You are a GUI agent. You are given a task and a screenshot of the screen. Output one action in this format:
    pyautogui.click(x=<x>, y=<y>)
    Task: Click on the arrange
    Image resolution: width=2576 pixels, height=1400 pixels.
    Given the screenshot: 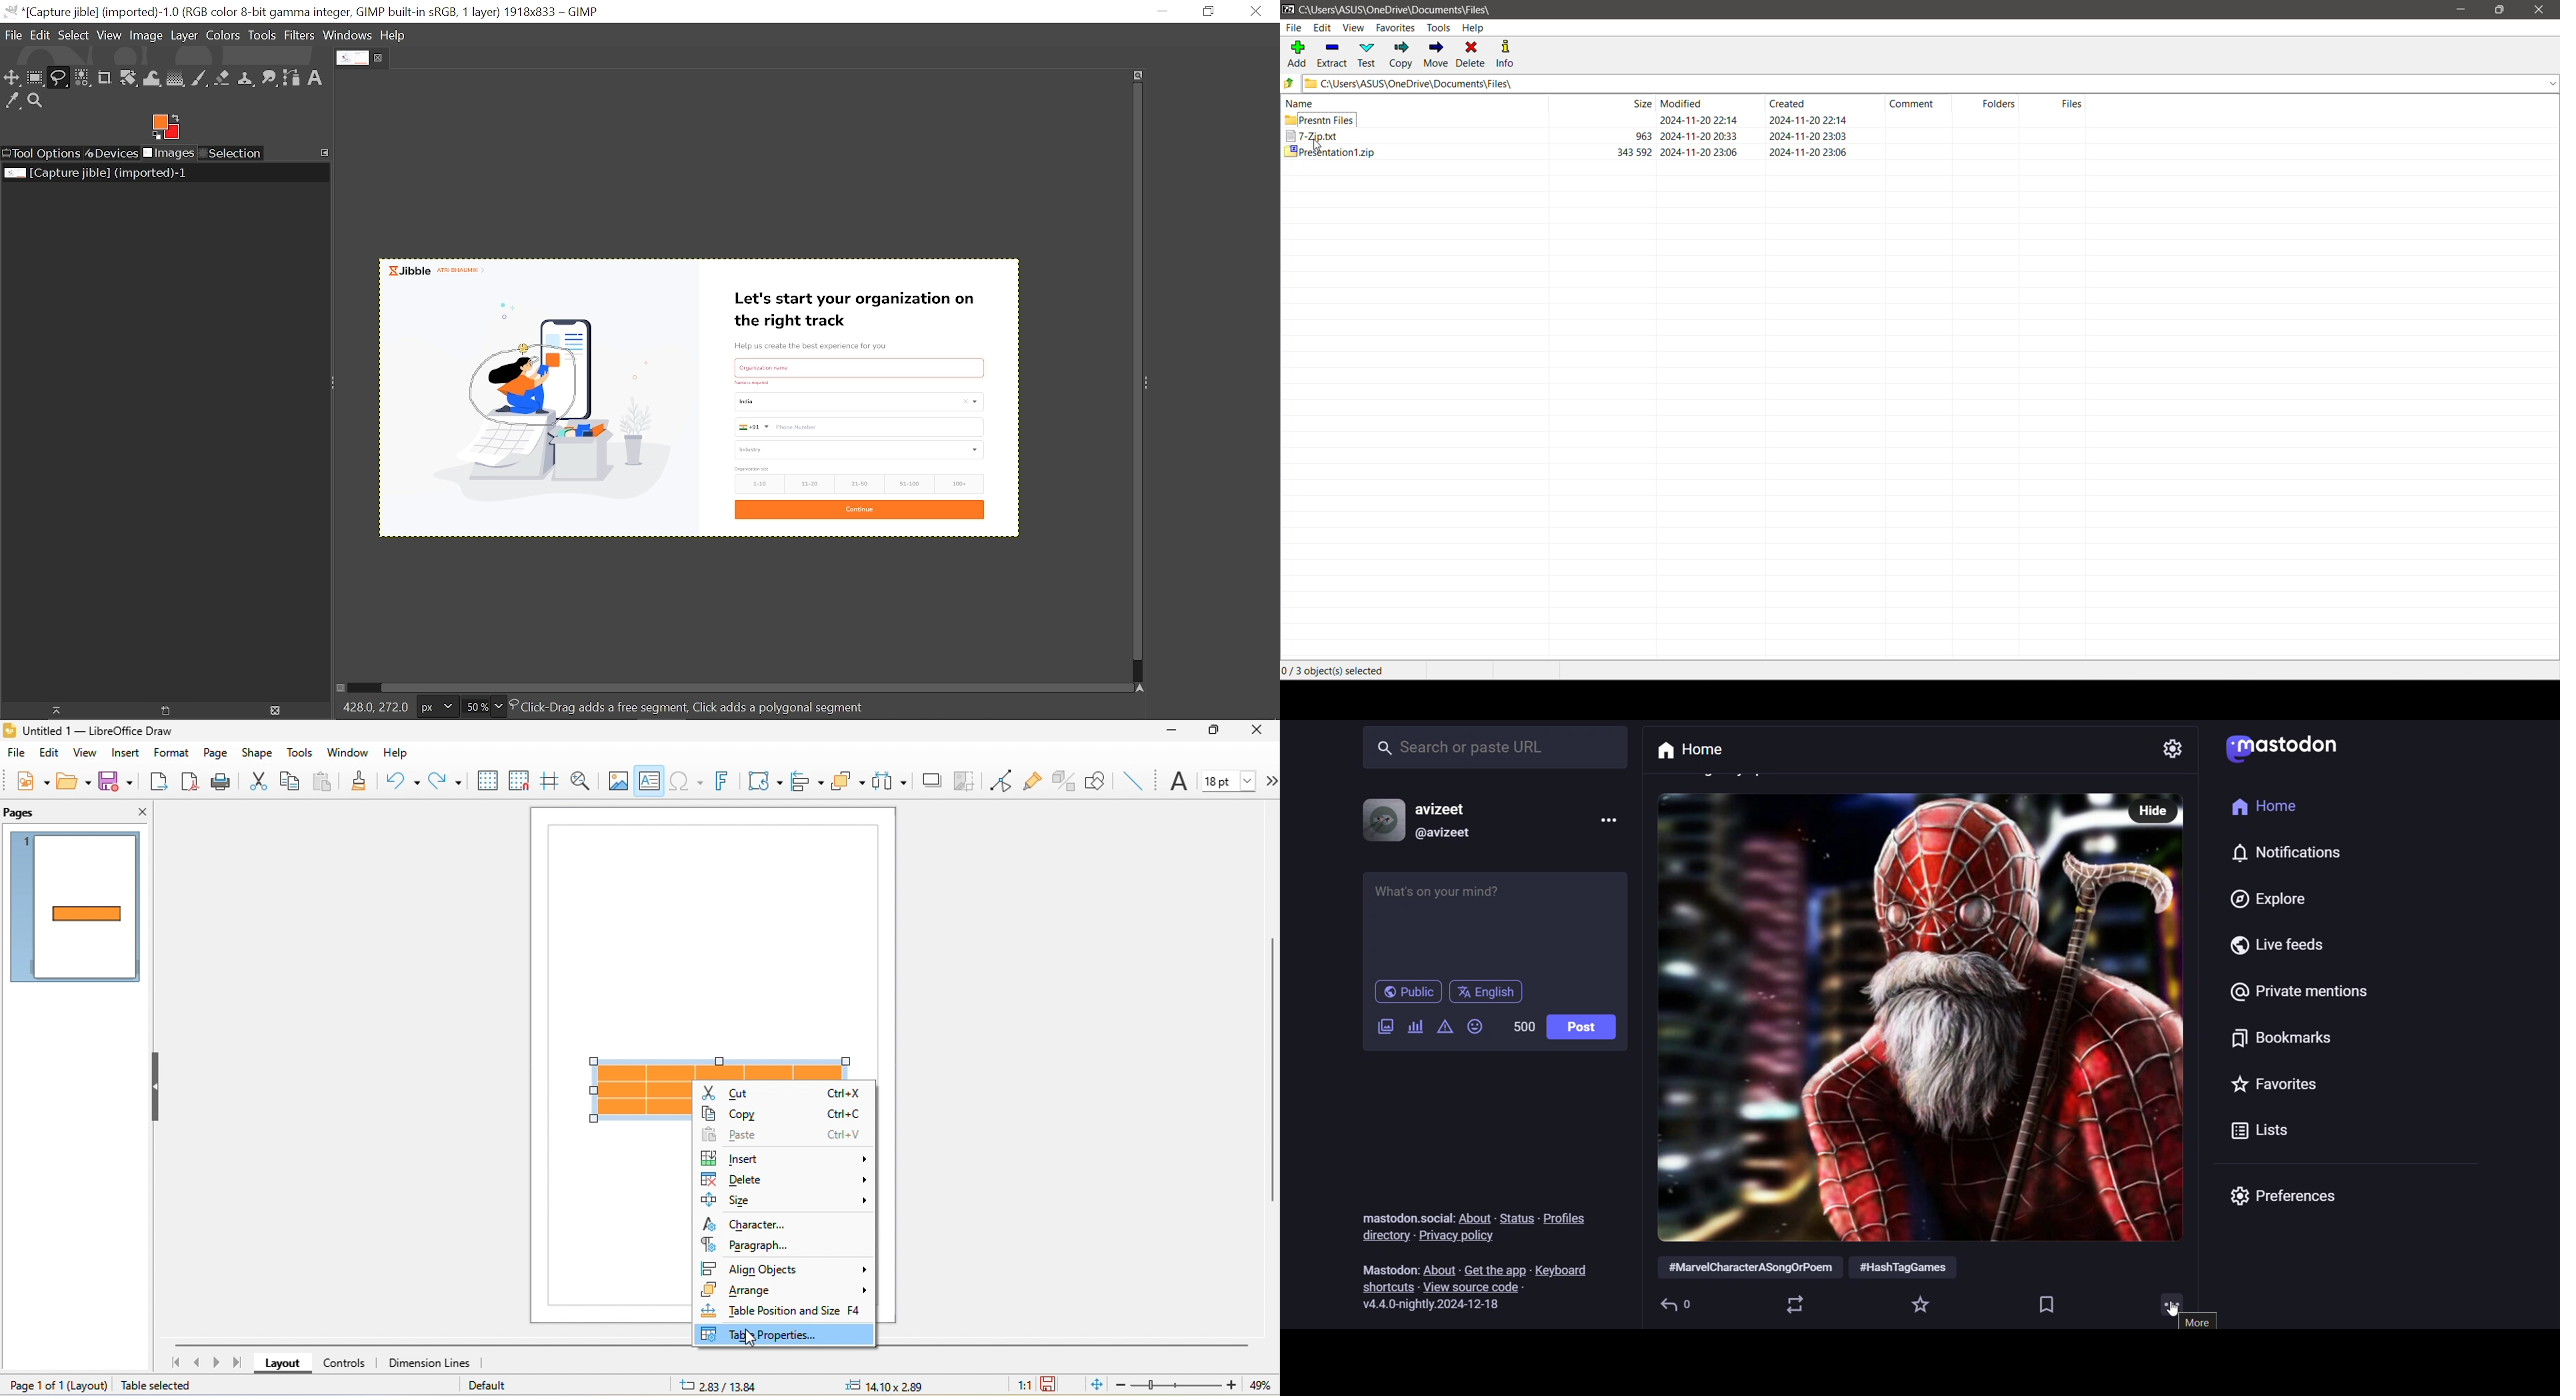 What is the action you would take?
    pyautogui.click(x=784, y=1291)
    